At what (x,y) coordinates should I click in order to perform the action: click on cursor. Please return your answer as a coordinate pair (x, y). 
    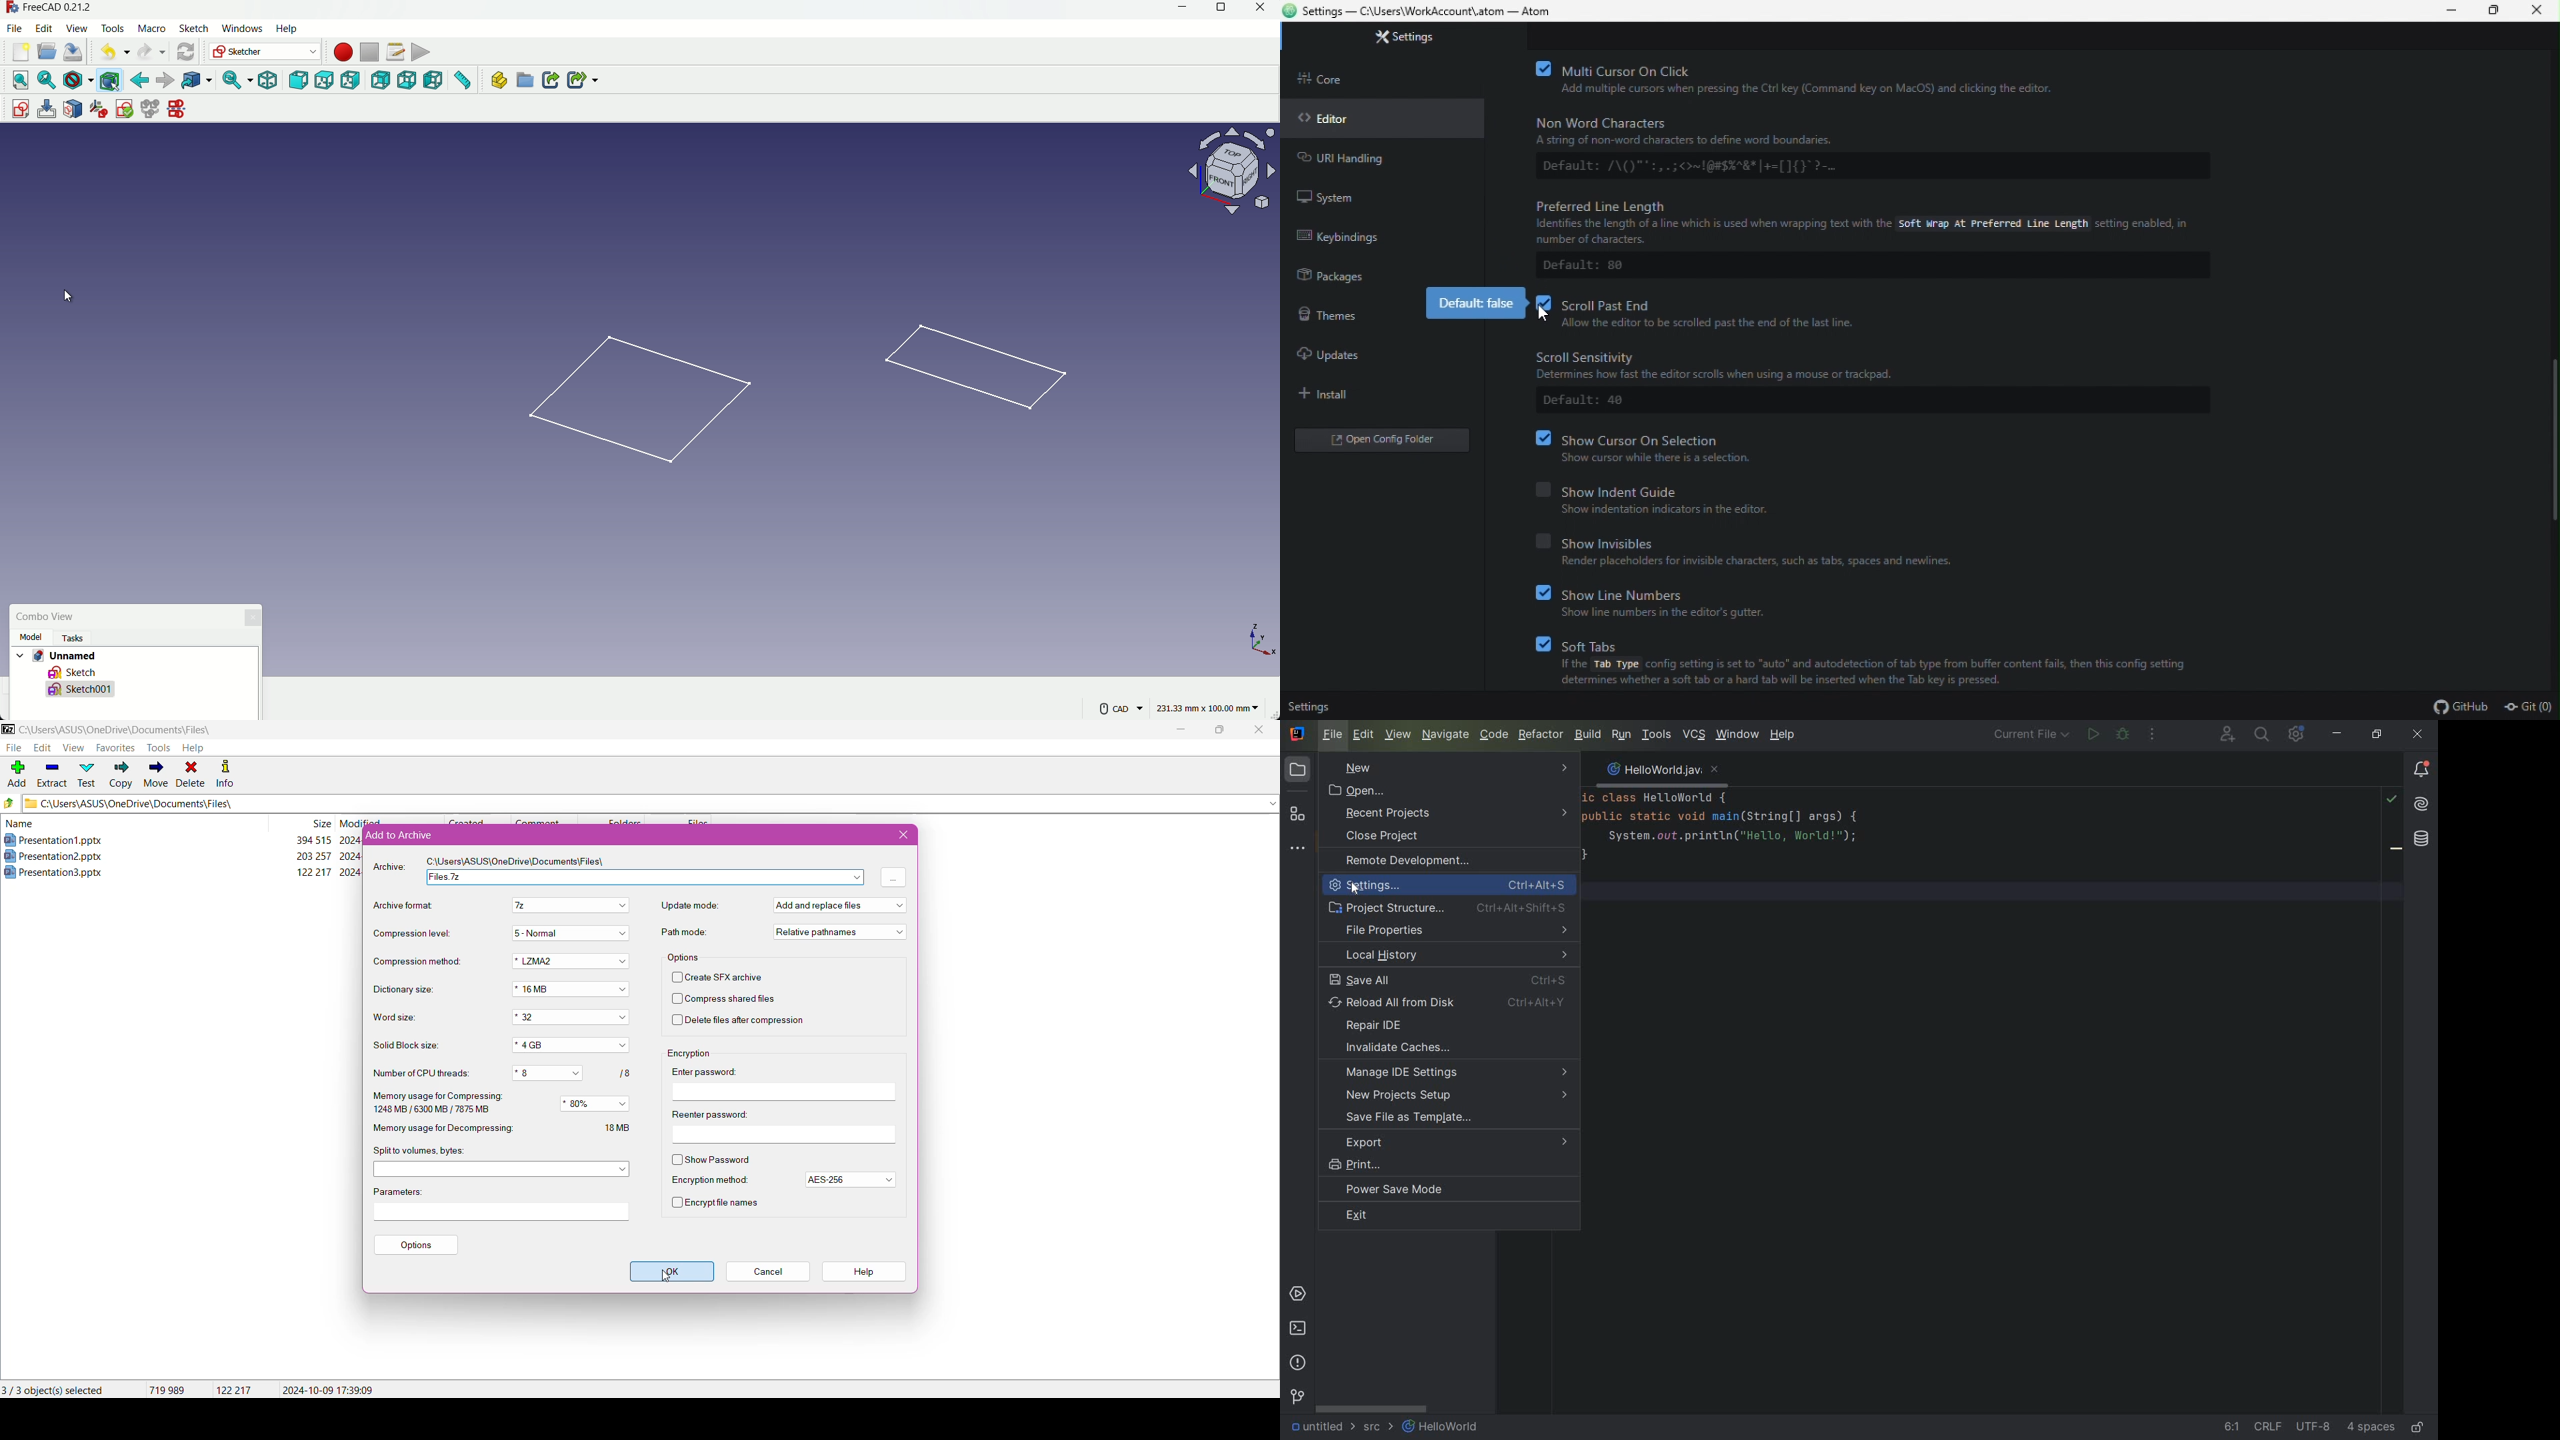
    Looking at the image, I should click on (667, 1281).